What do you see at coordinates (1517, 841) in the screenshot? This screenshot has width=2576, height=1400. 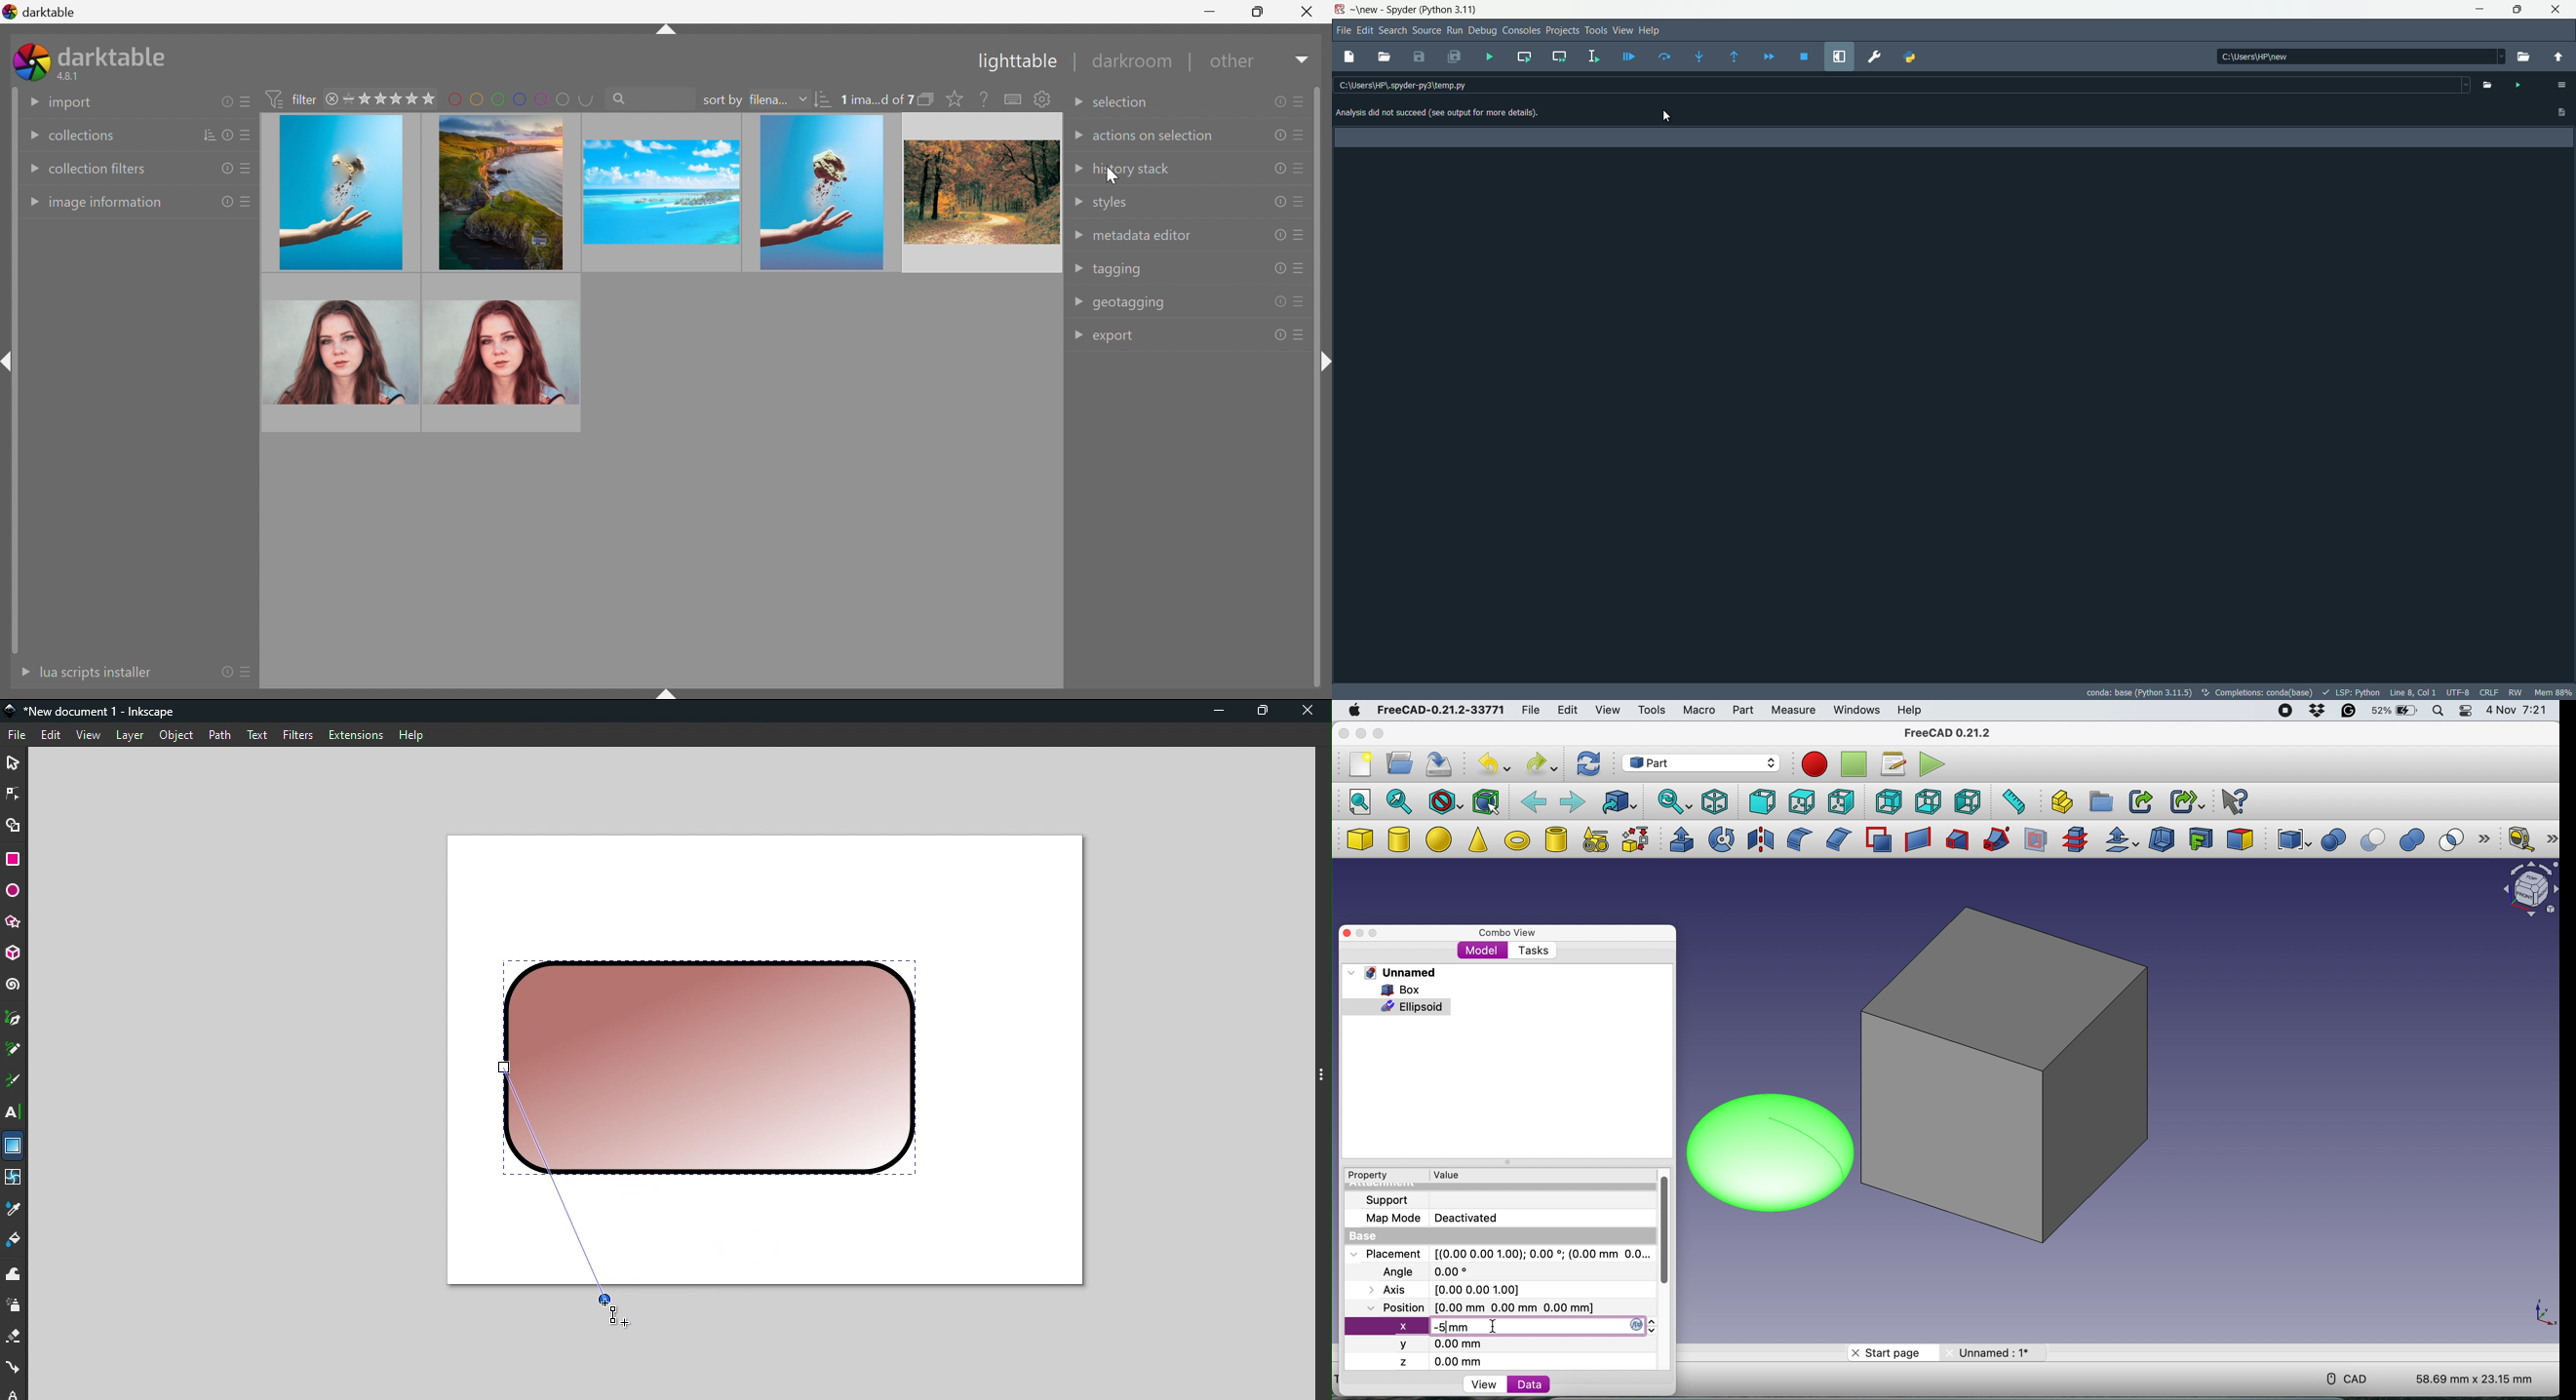 I see `torus` at bounding box center [1517, 841].